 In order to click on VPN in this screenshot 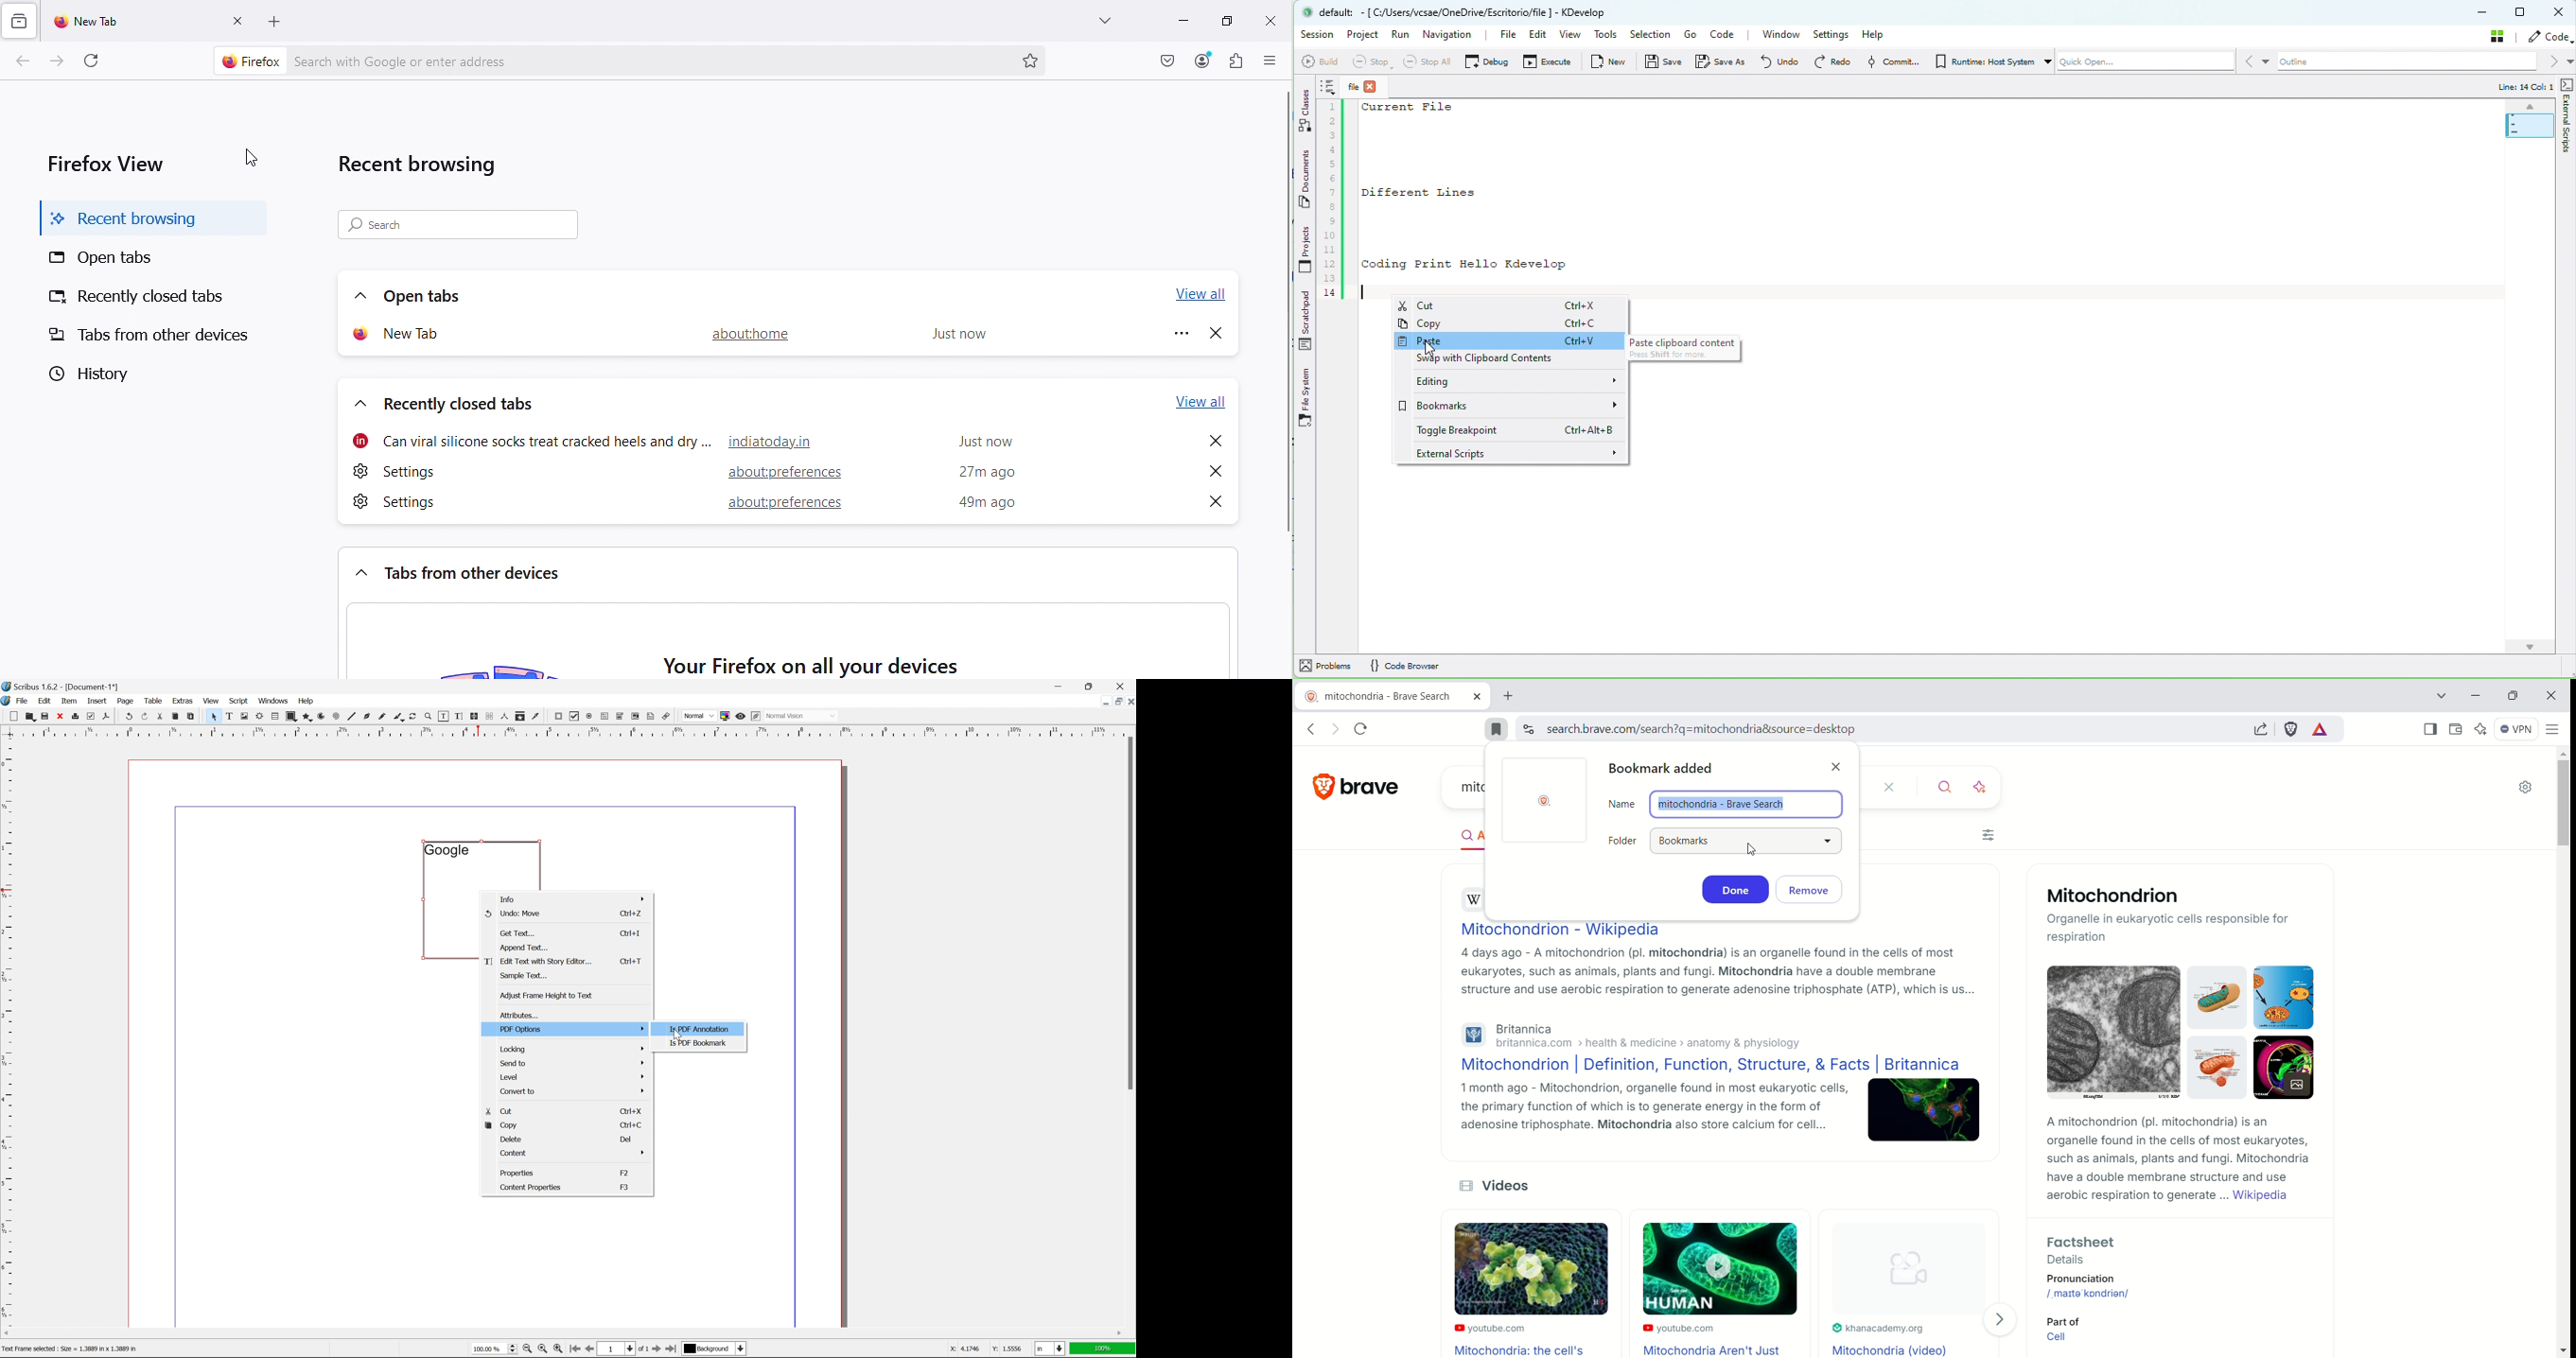, I will do `click(2520, 730)`.